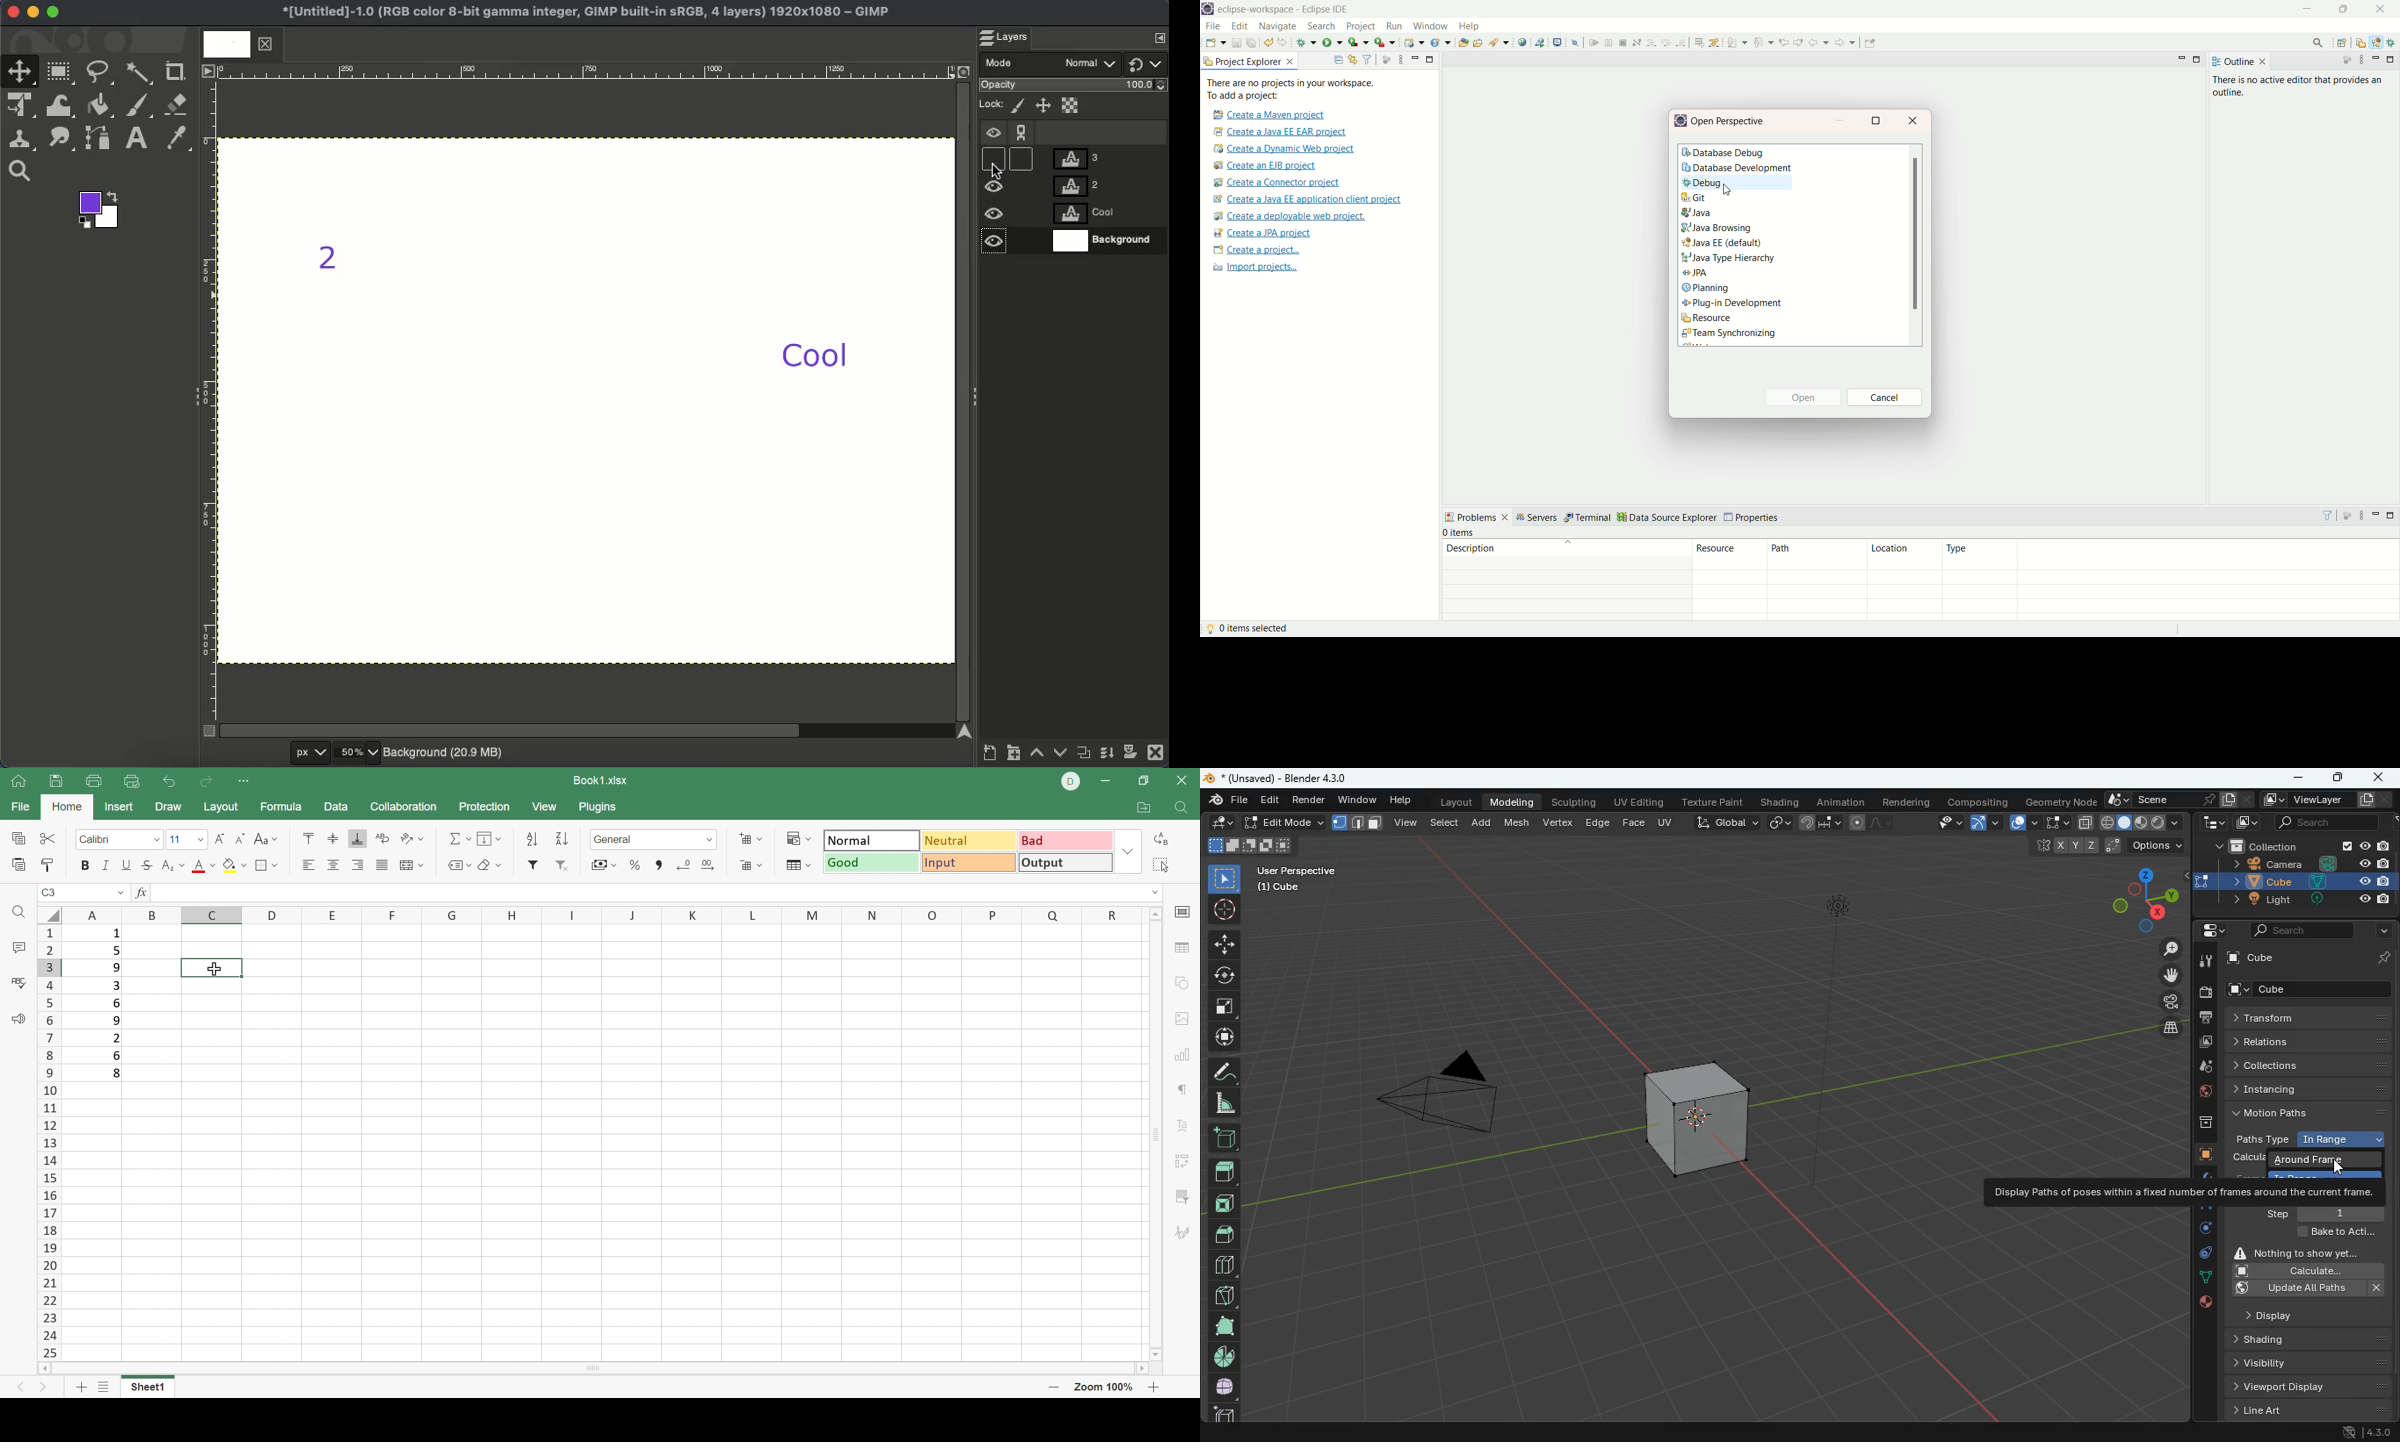  Describe the element at coordinates (119, 1057) in the screenshot. I see `6` at that location.